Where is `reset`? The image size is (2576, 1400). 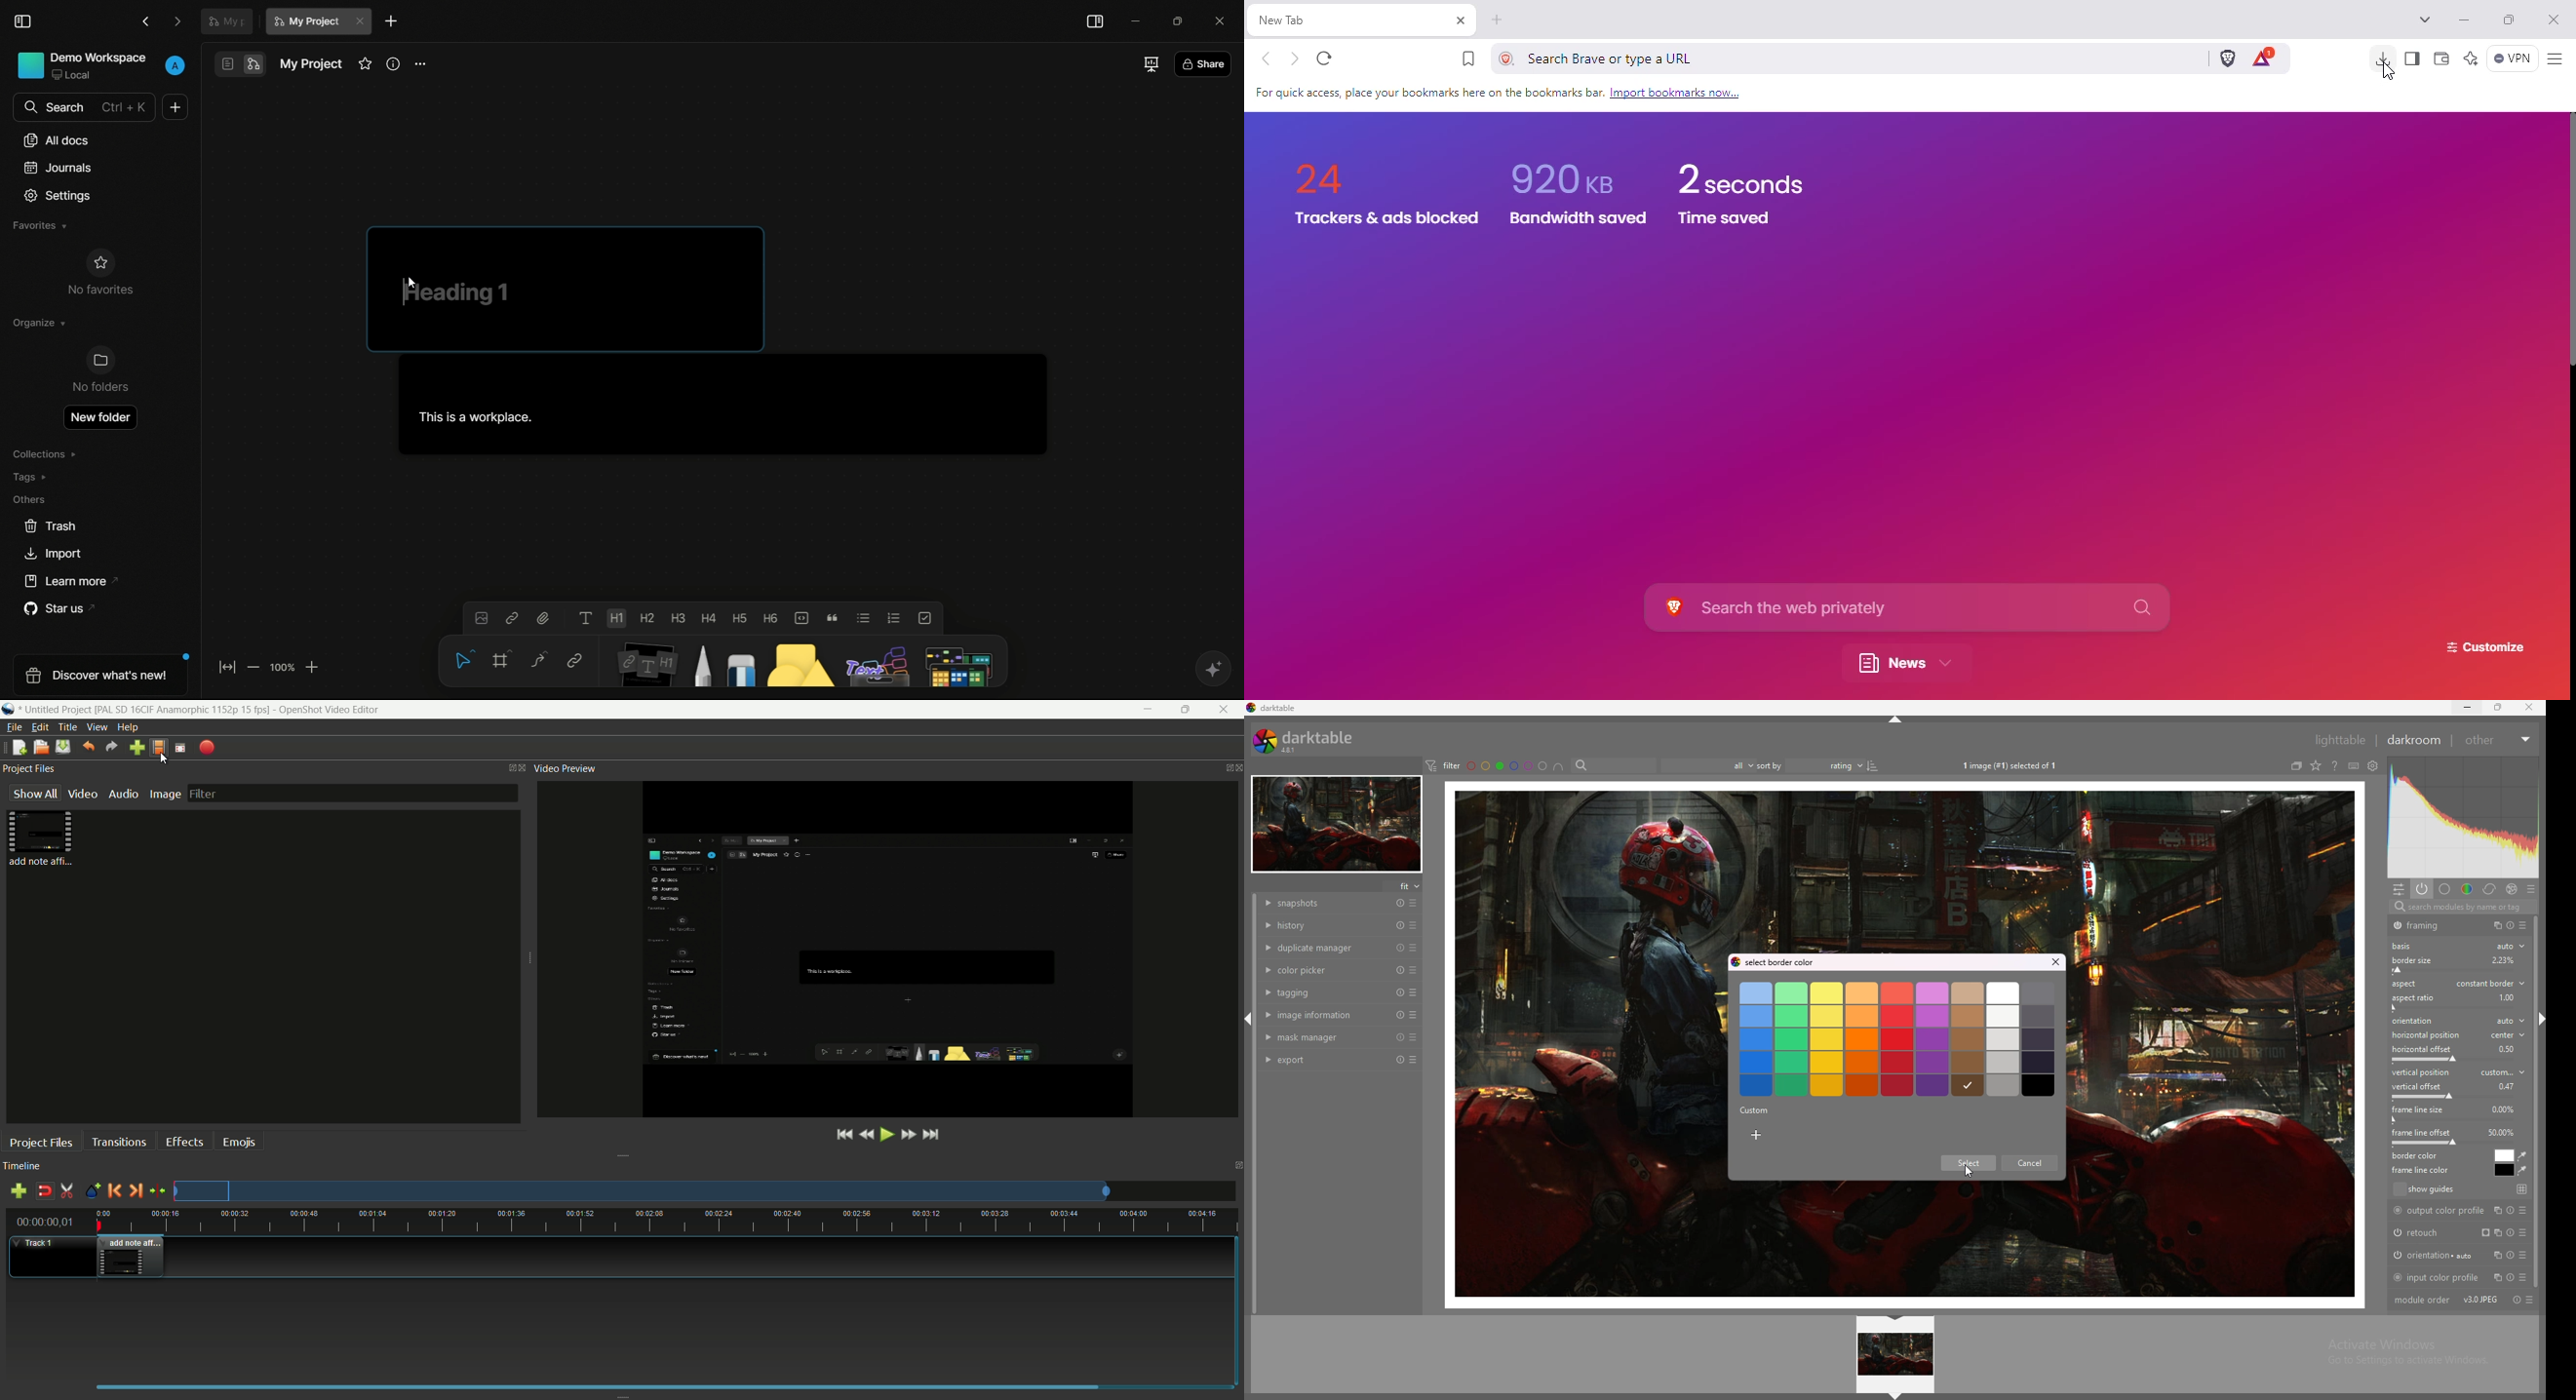 reset is located at coordinates (1400, 903).